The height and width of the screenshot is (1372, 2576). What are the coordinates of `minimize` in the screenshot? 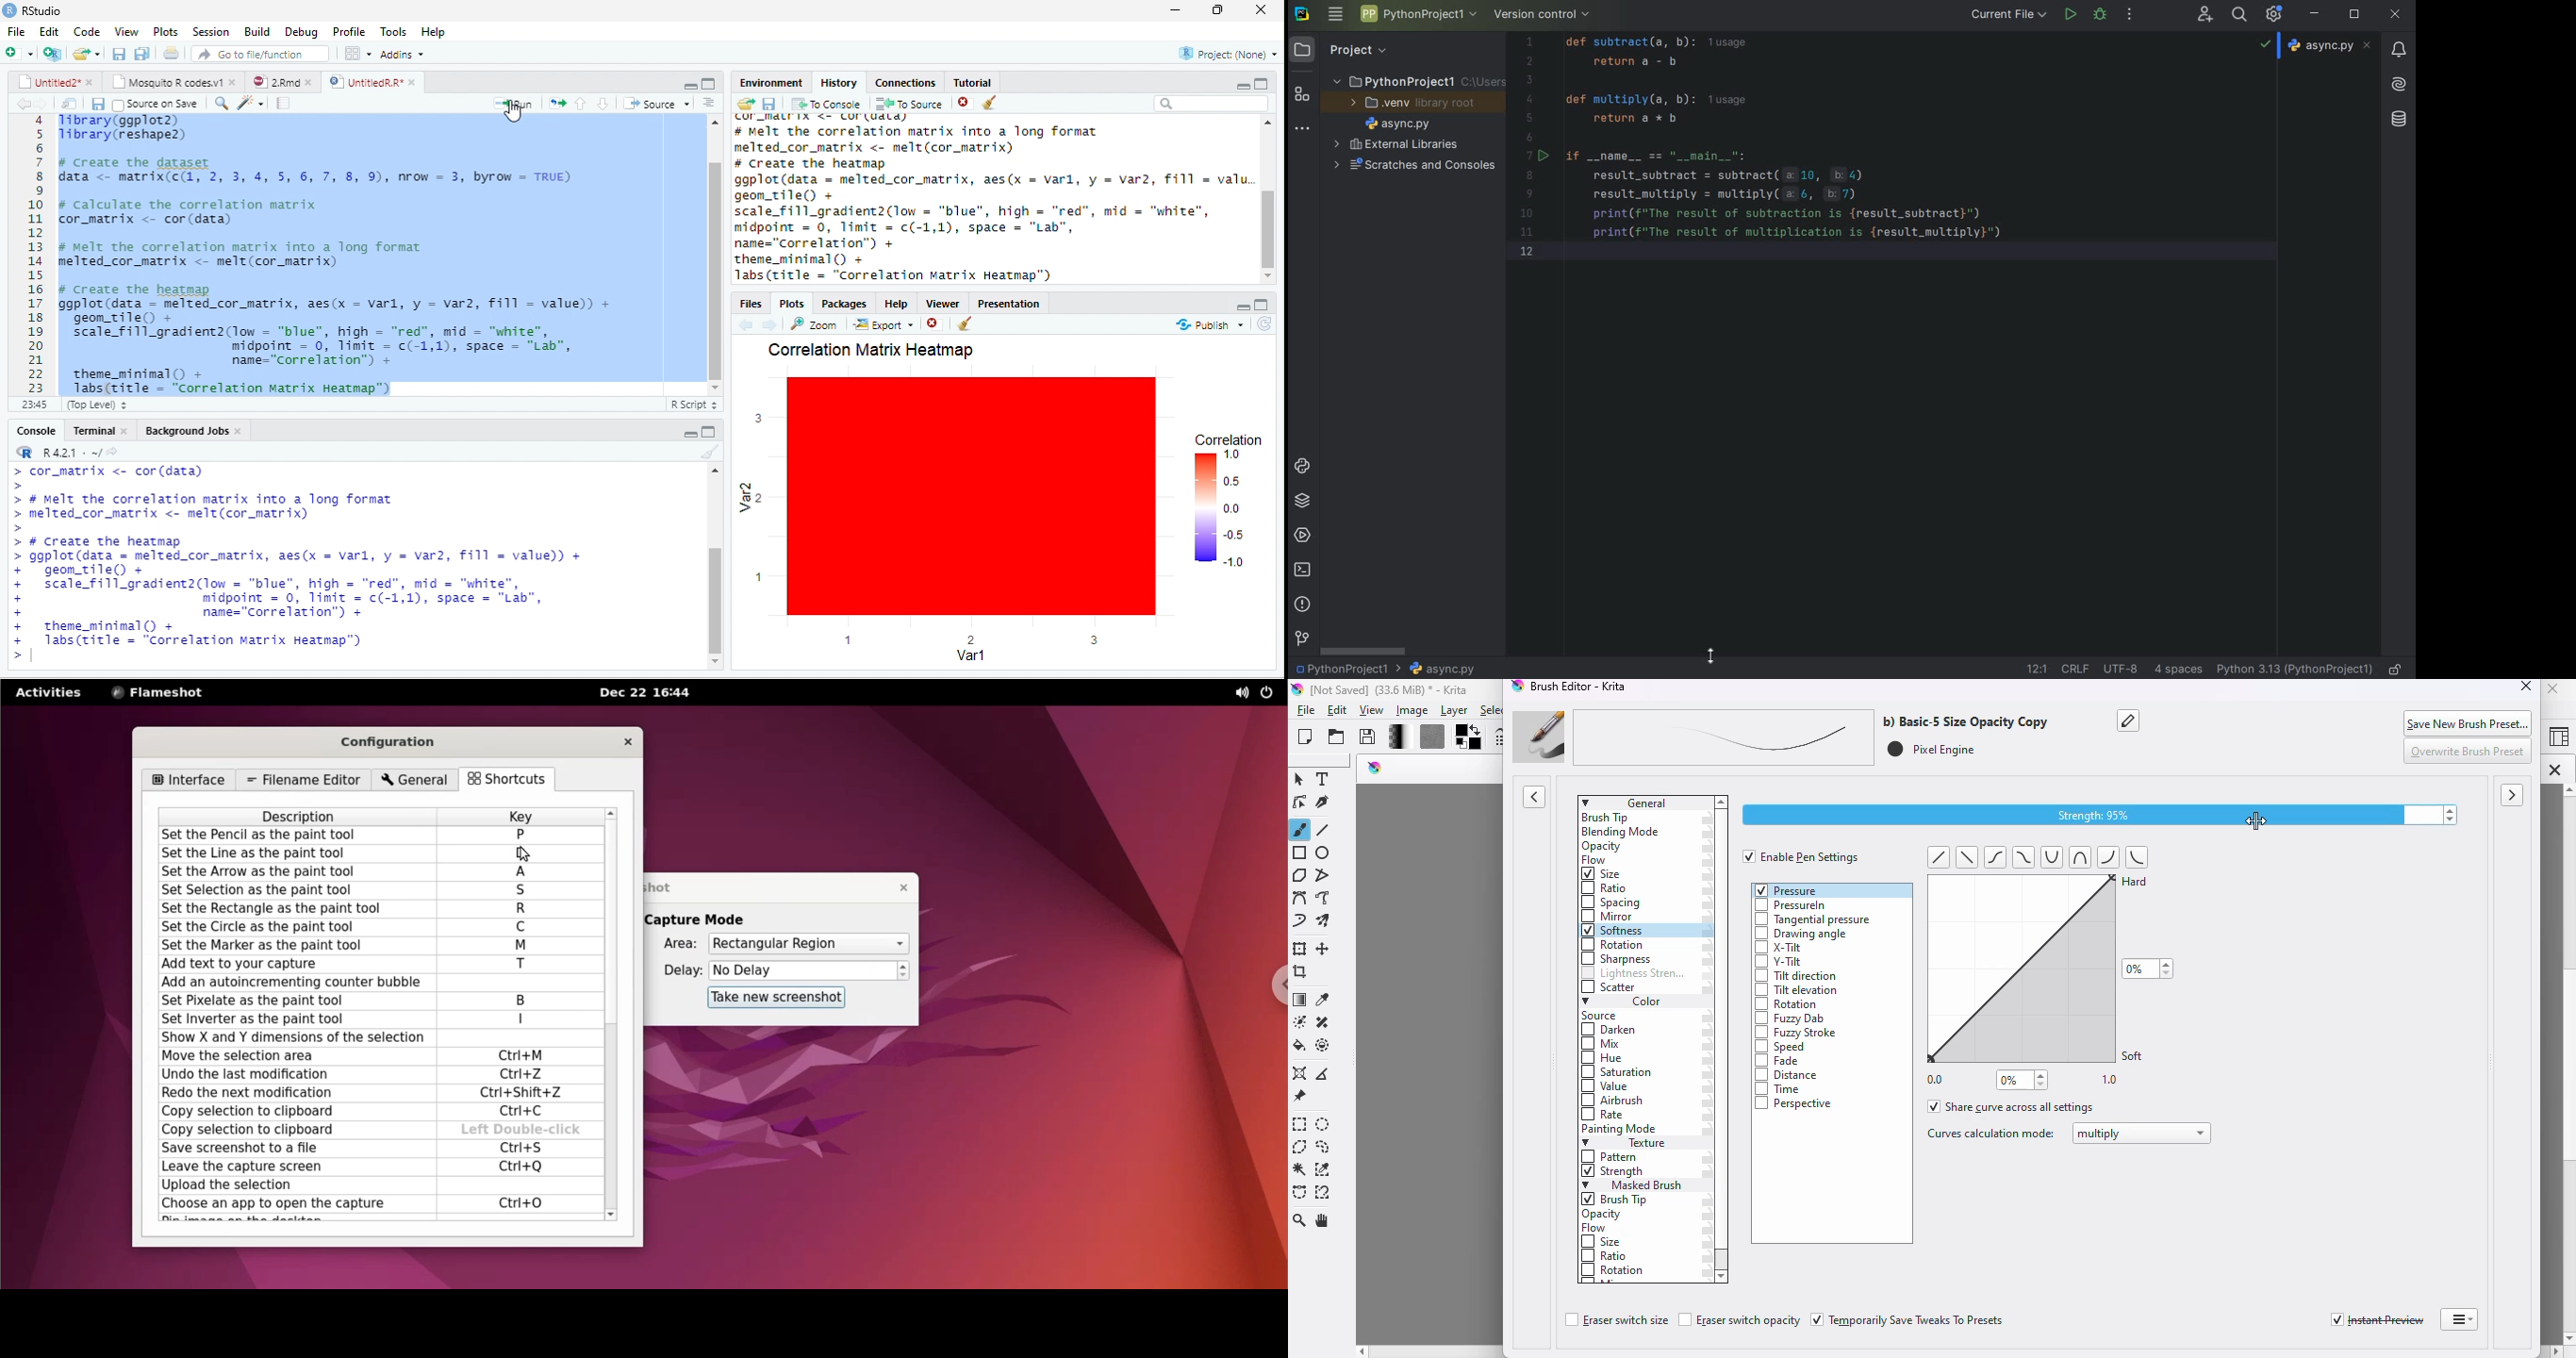 It's located at (690, 433).